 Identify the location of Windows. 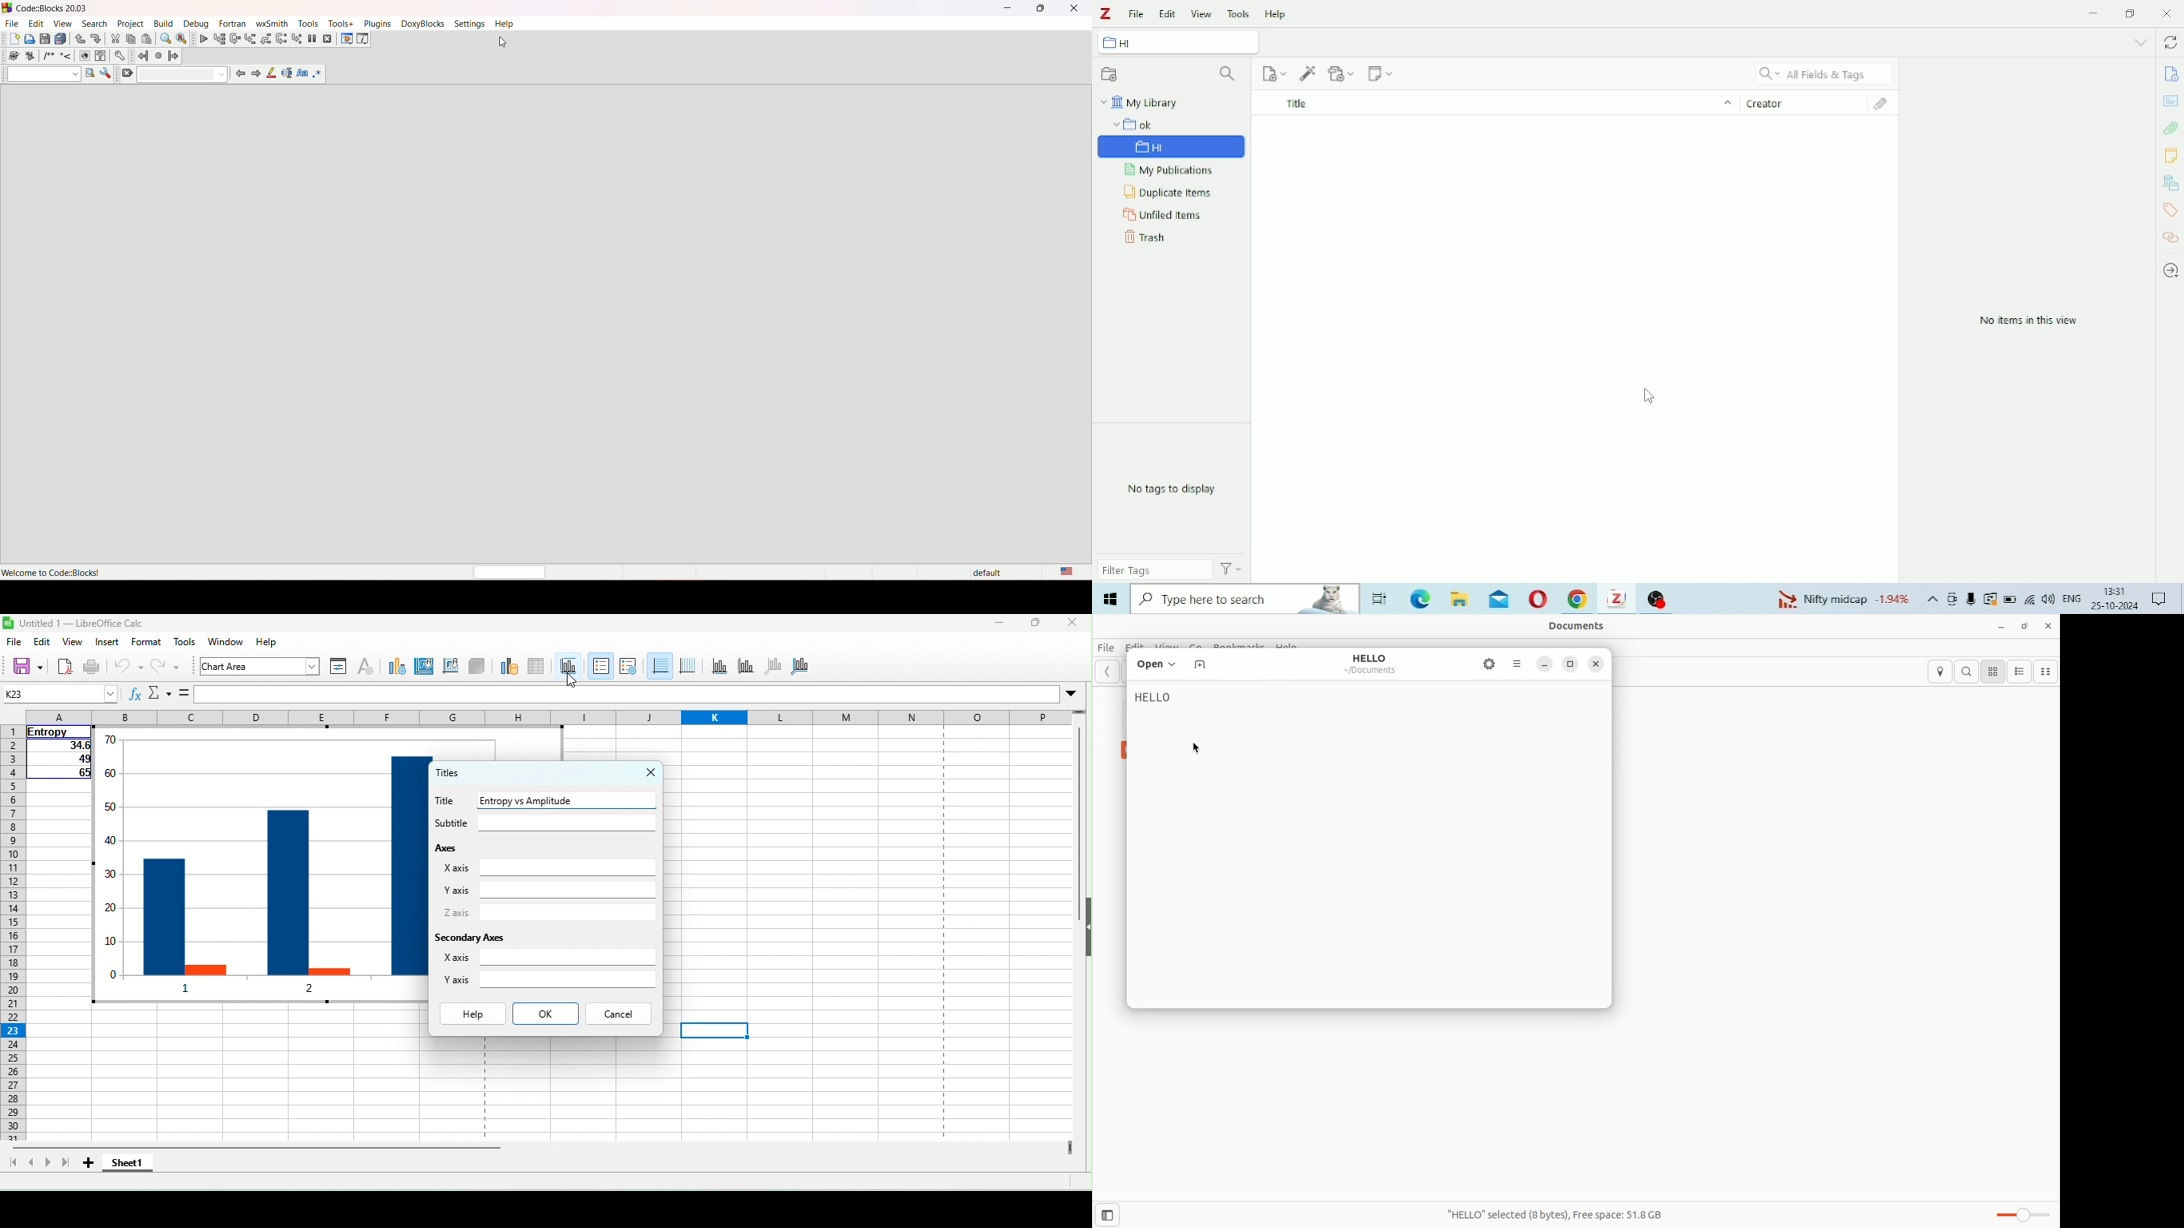
(1110, 599).